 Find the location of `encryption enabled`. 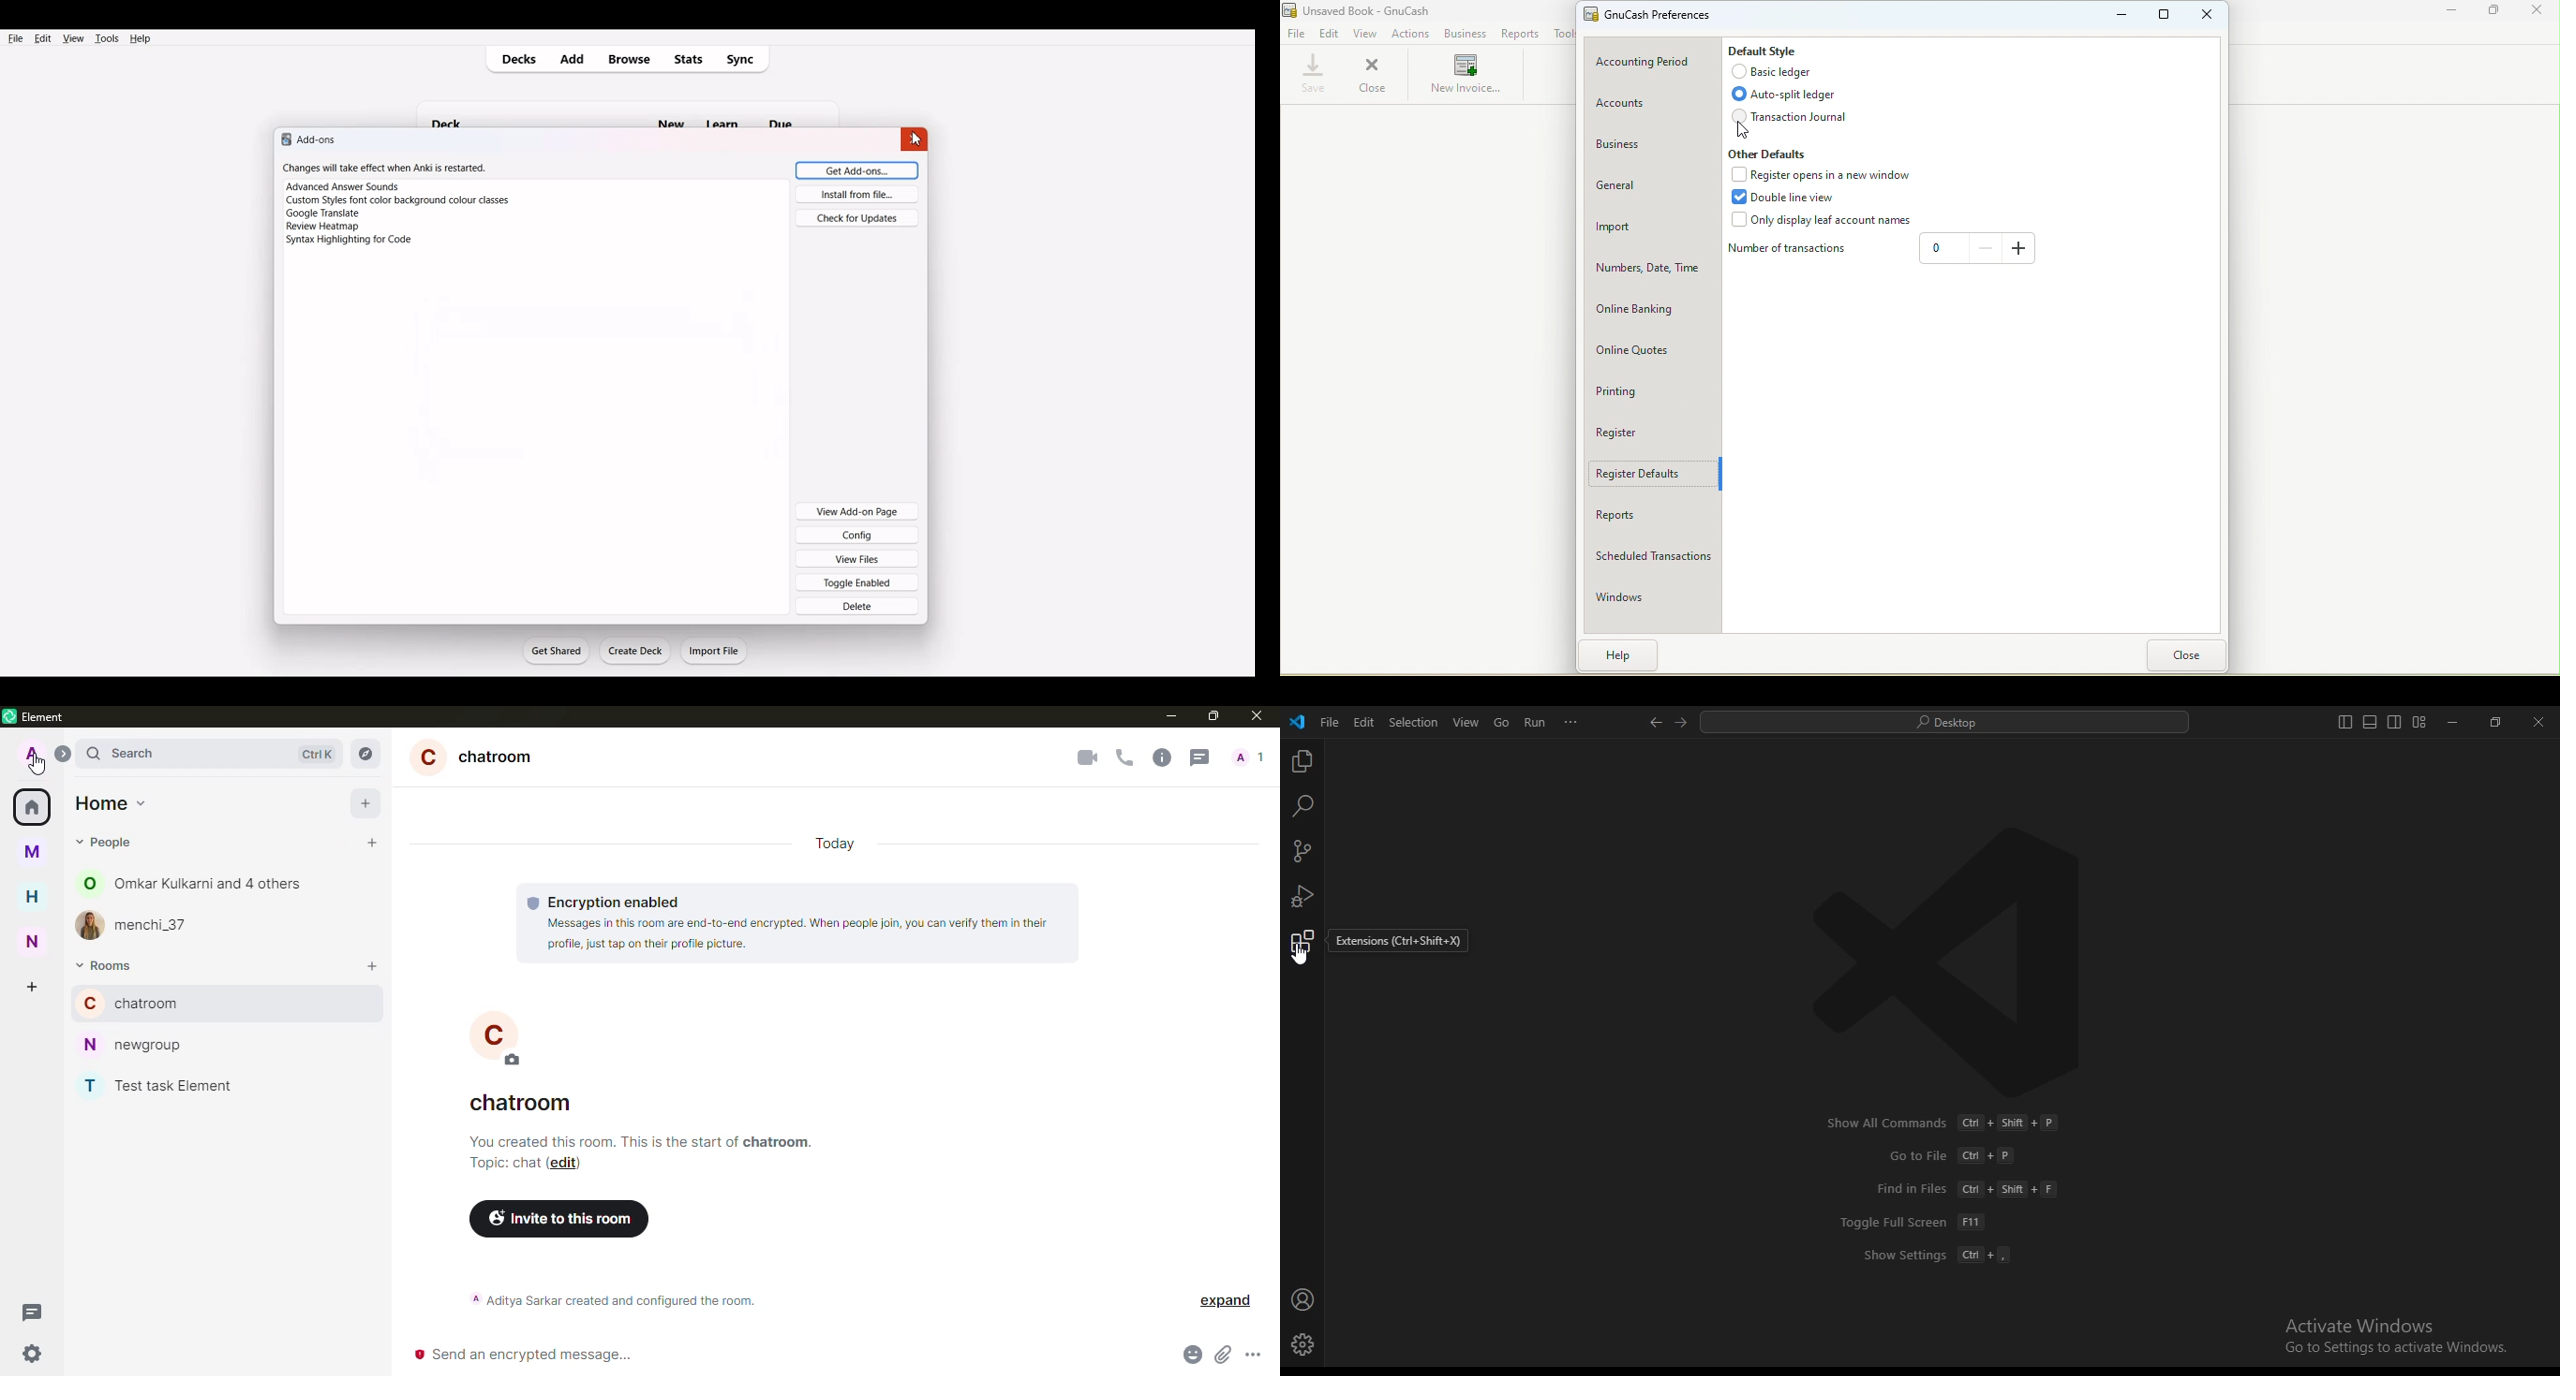

encryption enabled is located at coordinates (606, 902).